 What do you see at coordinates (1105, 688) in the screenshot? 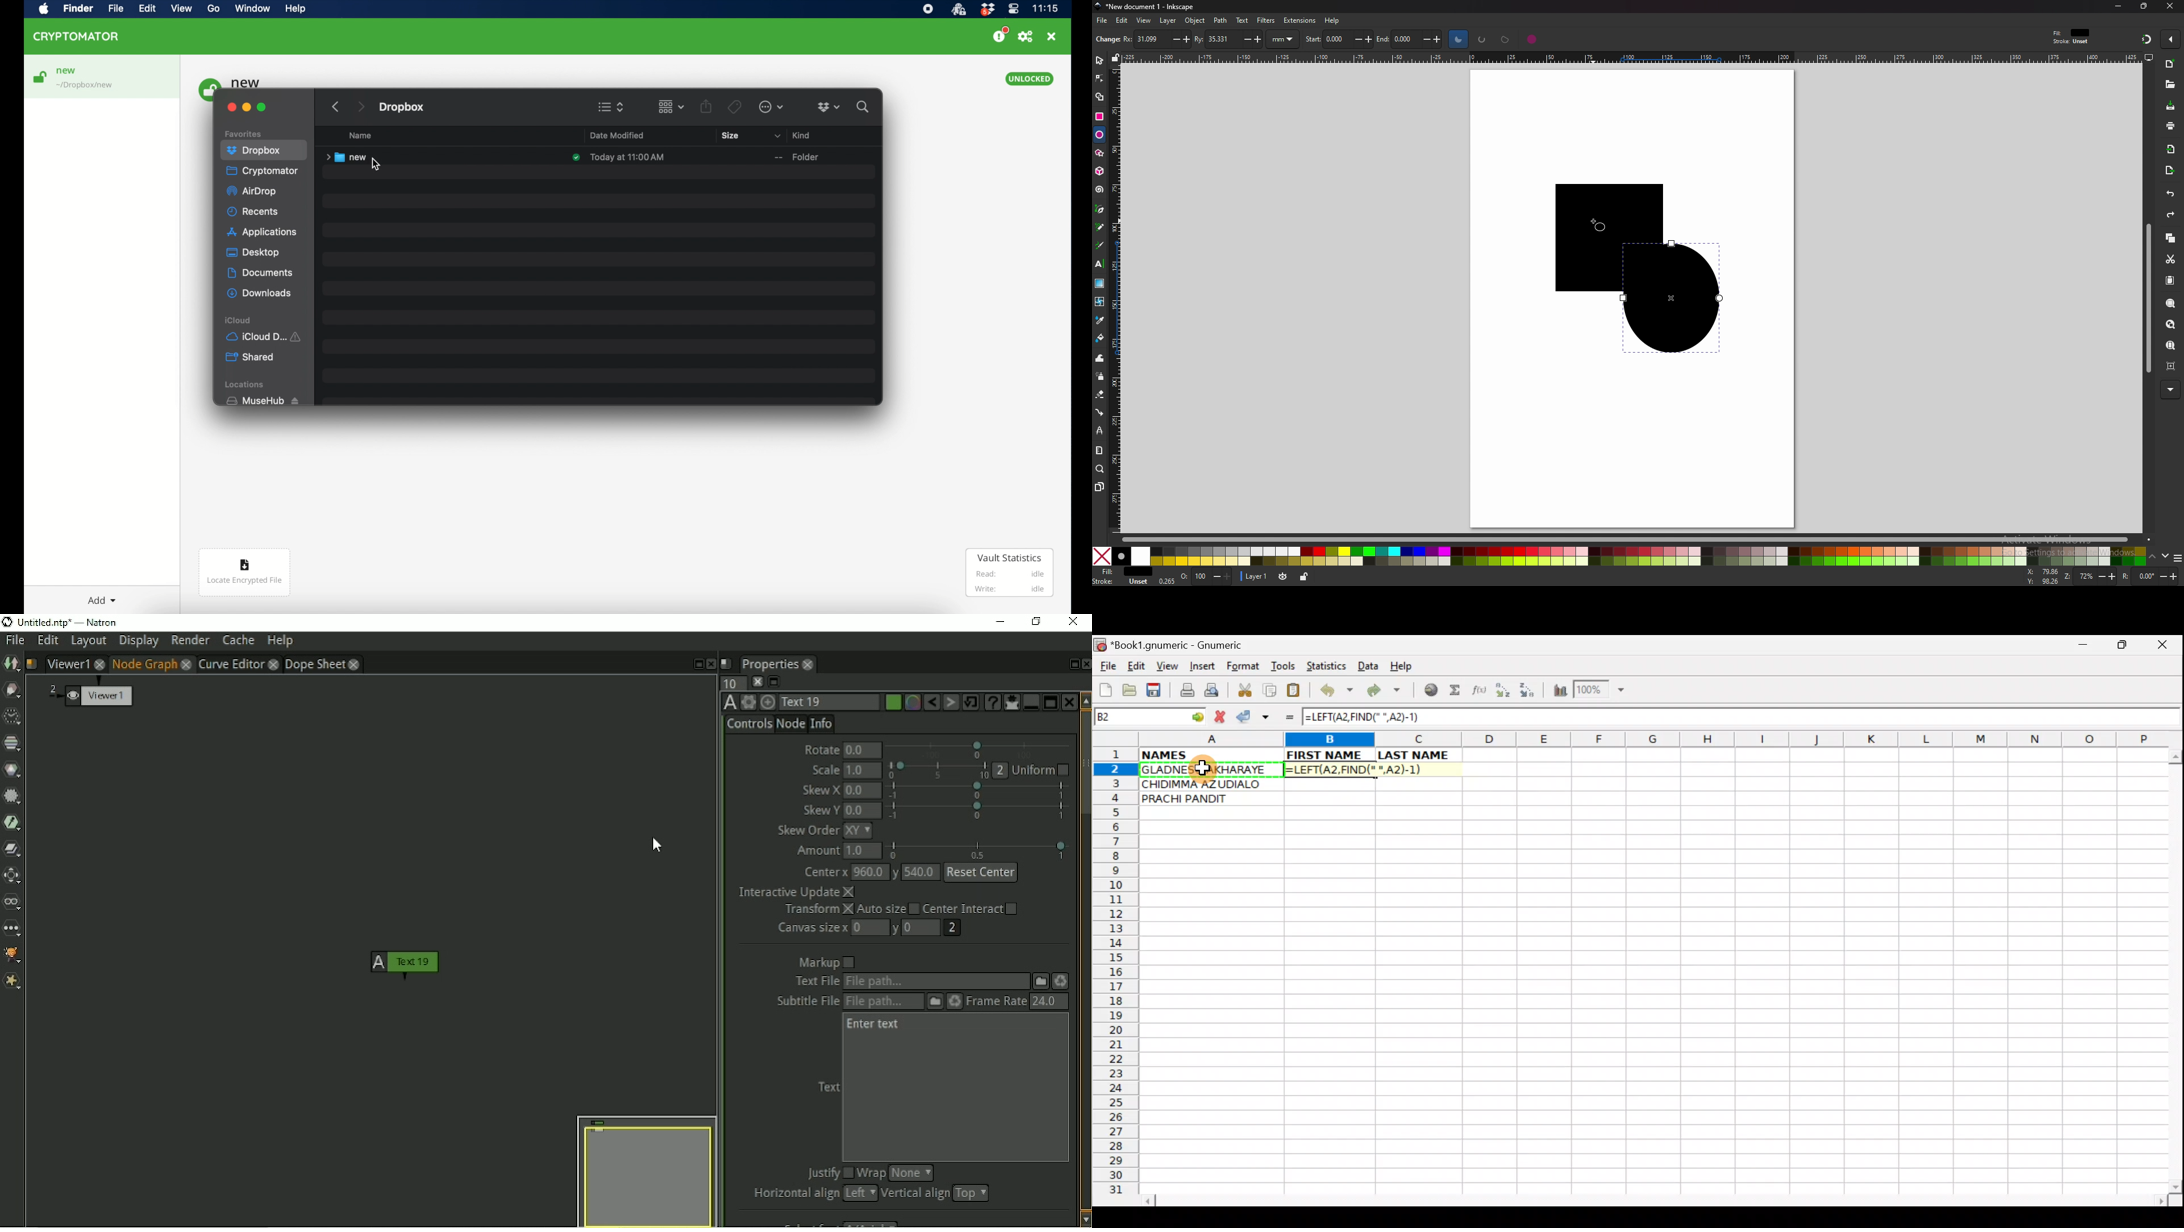
I see `Create new workbook` at bounding box center [1105, 688].